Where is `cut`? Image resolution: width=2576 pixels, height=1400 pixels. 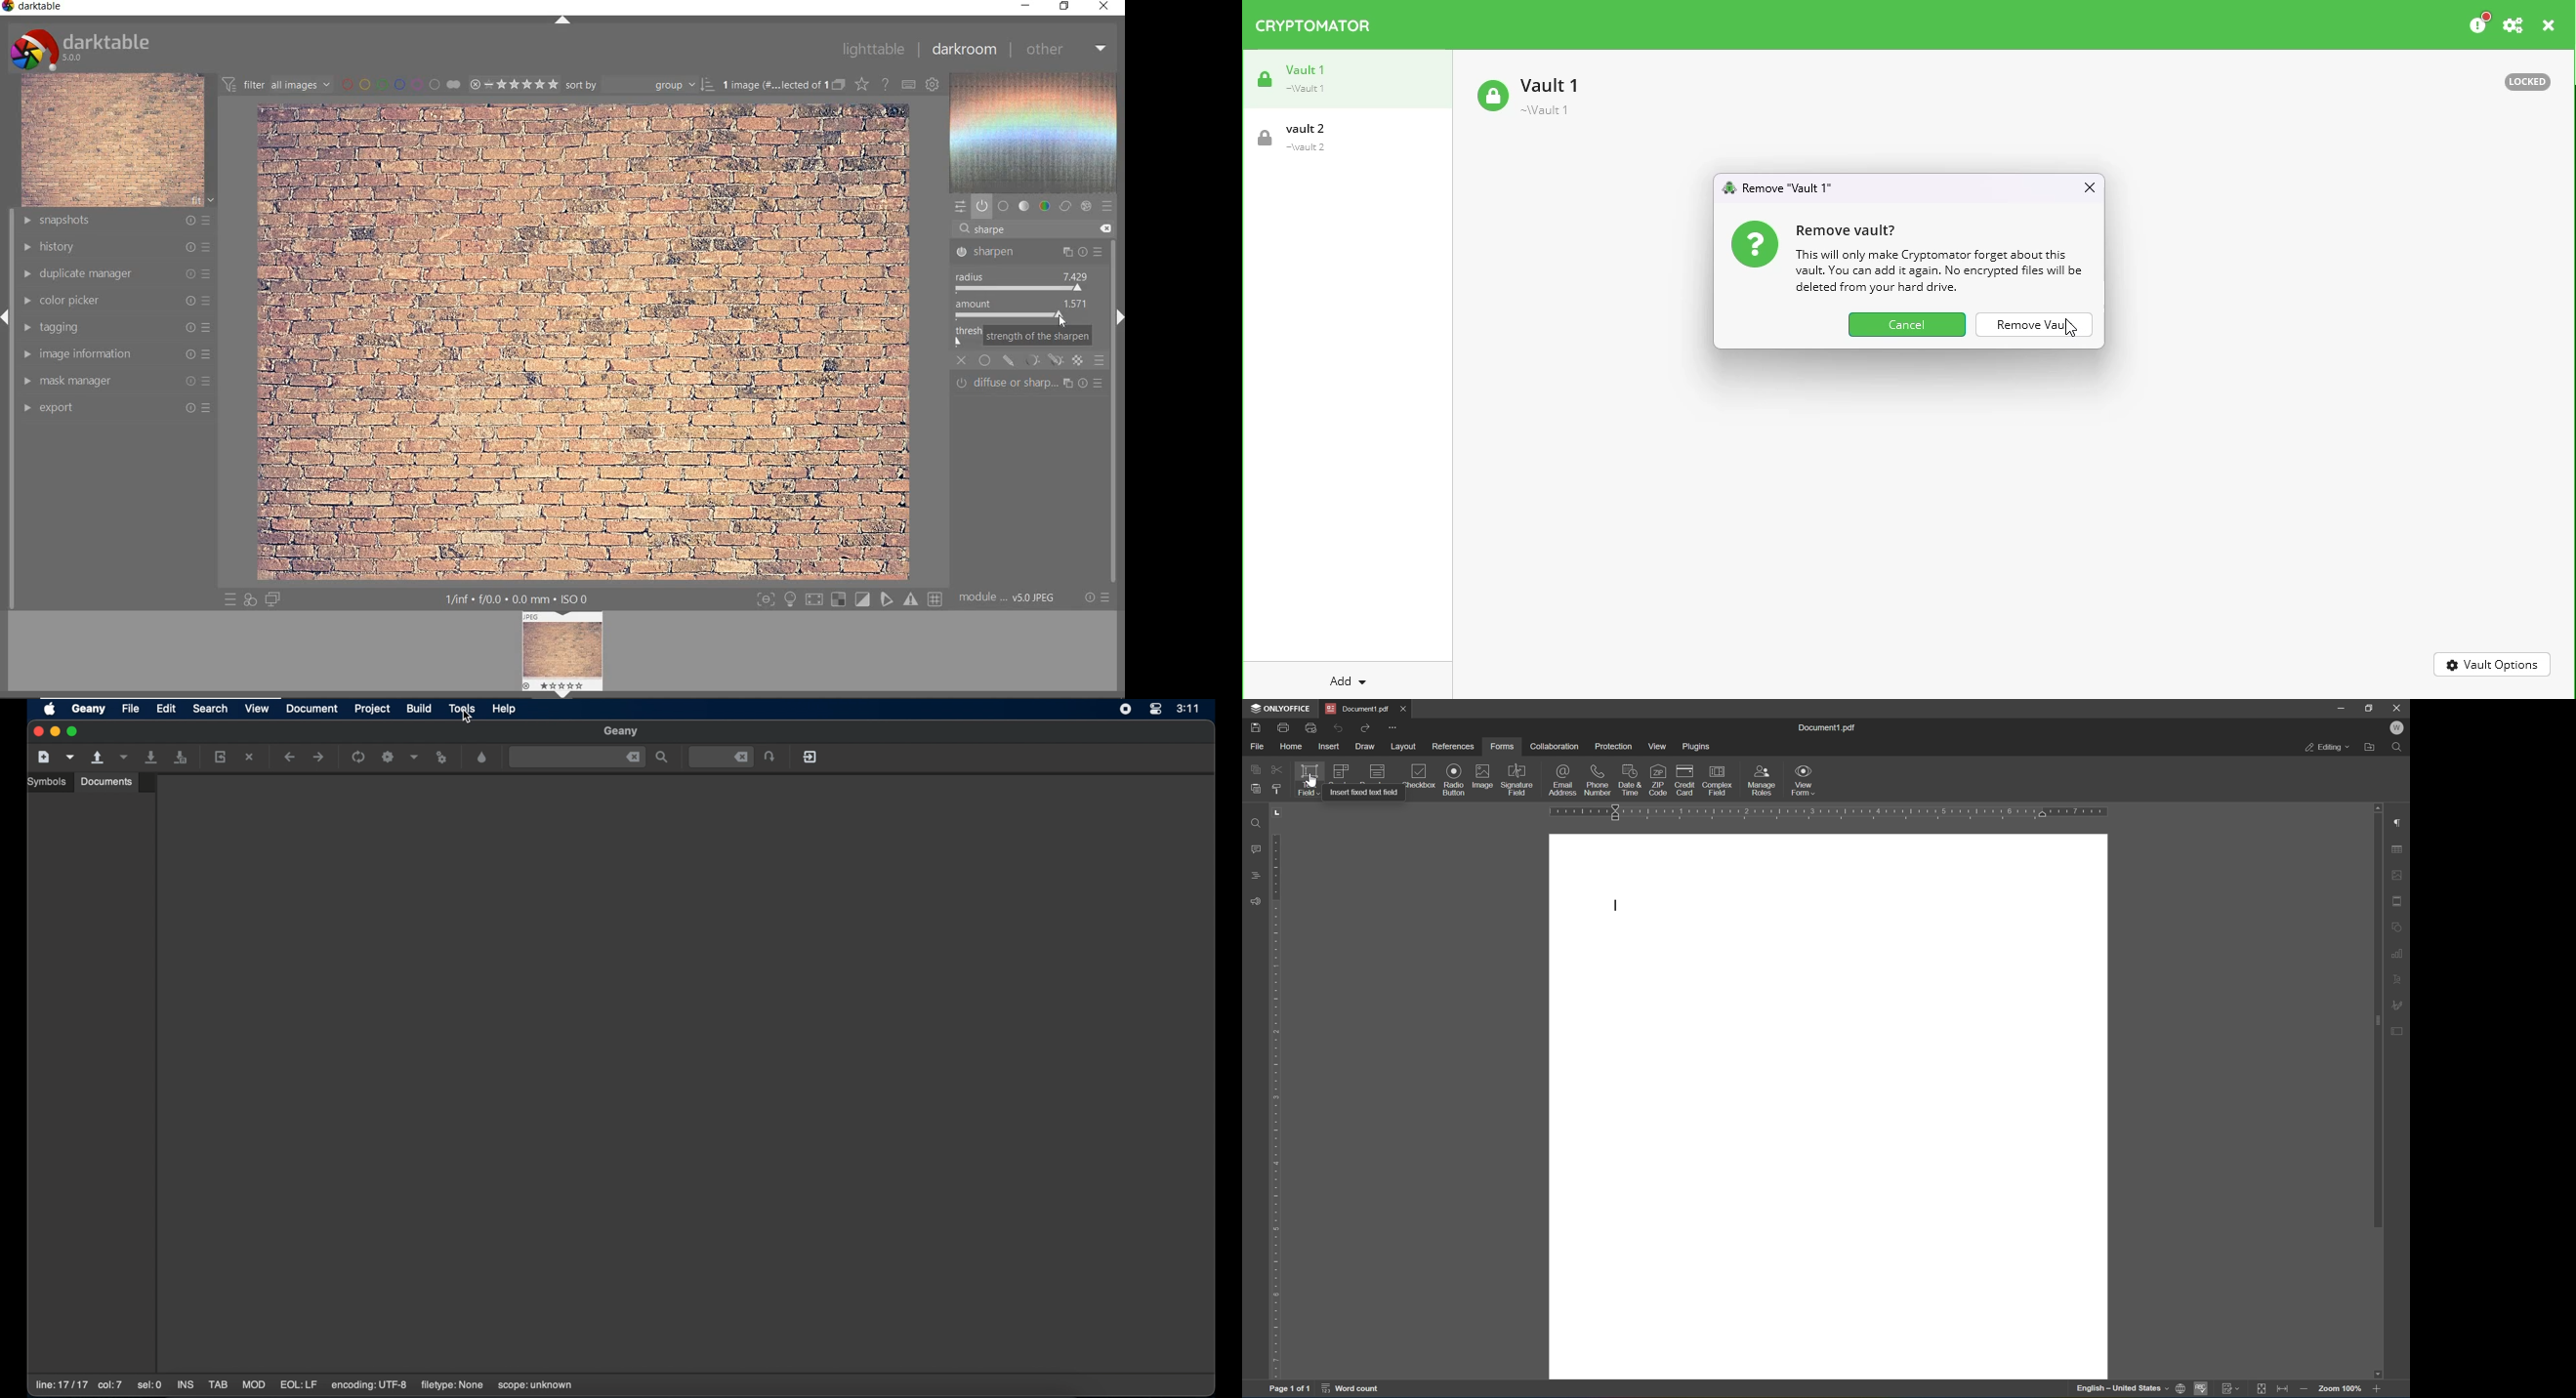
cut is located at coordinates (1278, 769).